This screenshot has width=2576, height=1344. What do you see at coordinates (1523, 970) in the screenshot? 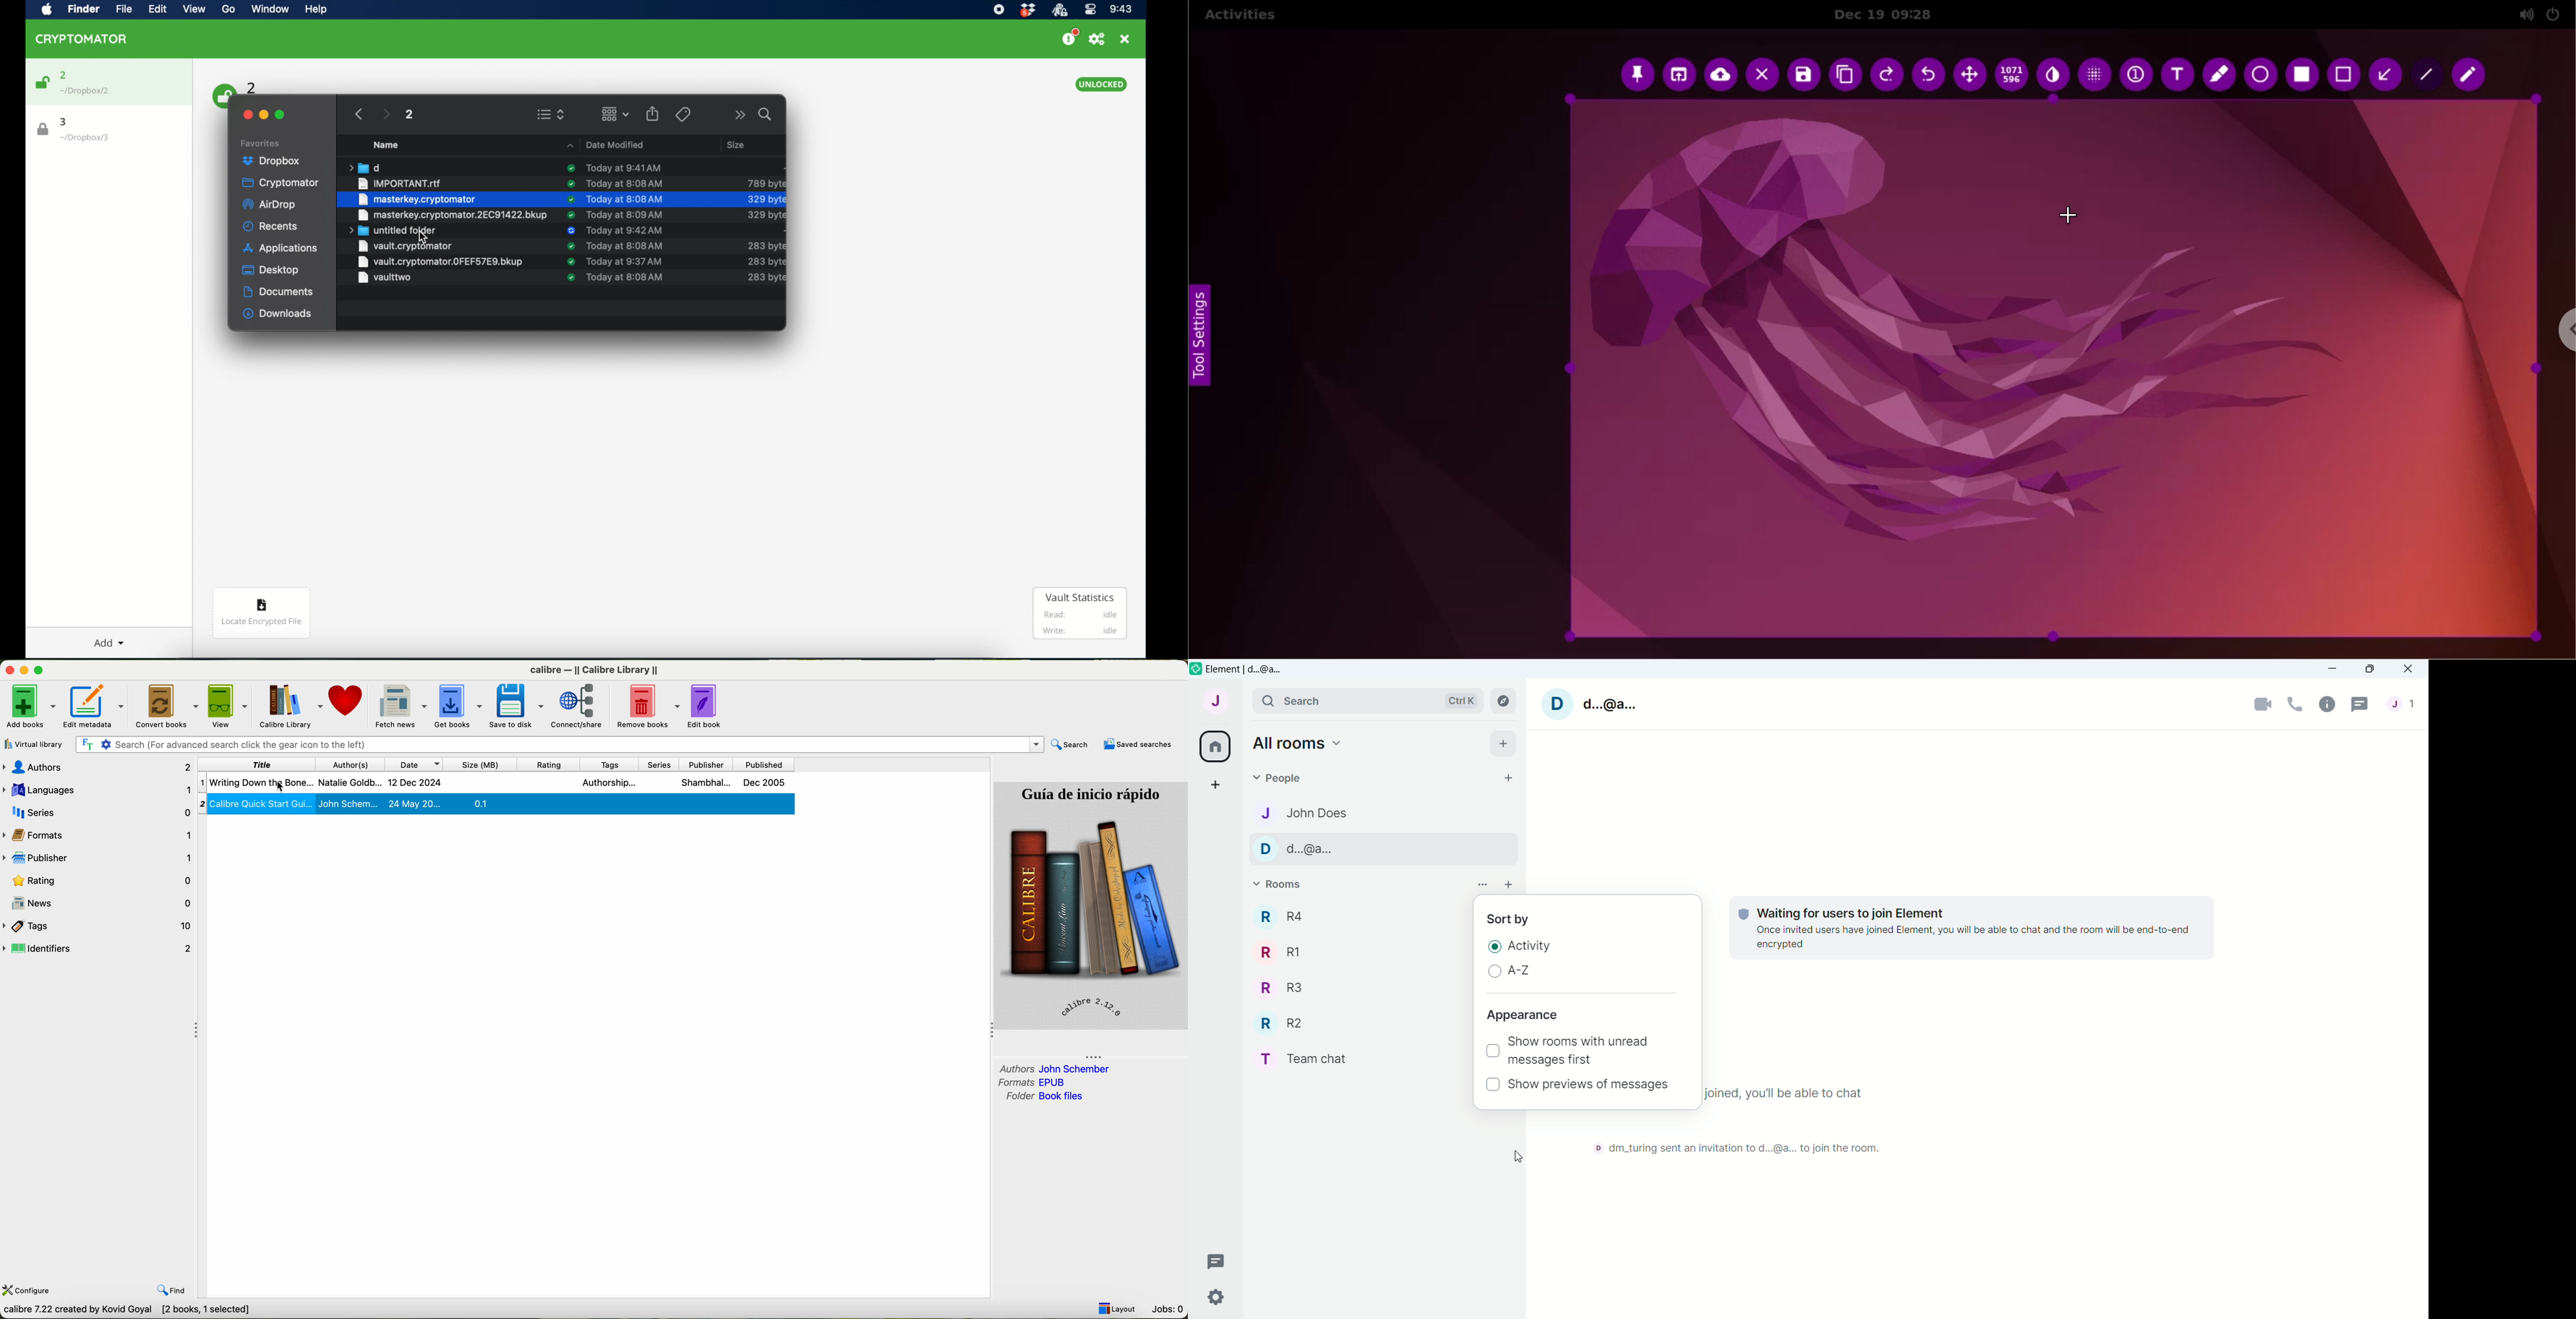
I see `A-Z` at bounding box center [1523, 970].